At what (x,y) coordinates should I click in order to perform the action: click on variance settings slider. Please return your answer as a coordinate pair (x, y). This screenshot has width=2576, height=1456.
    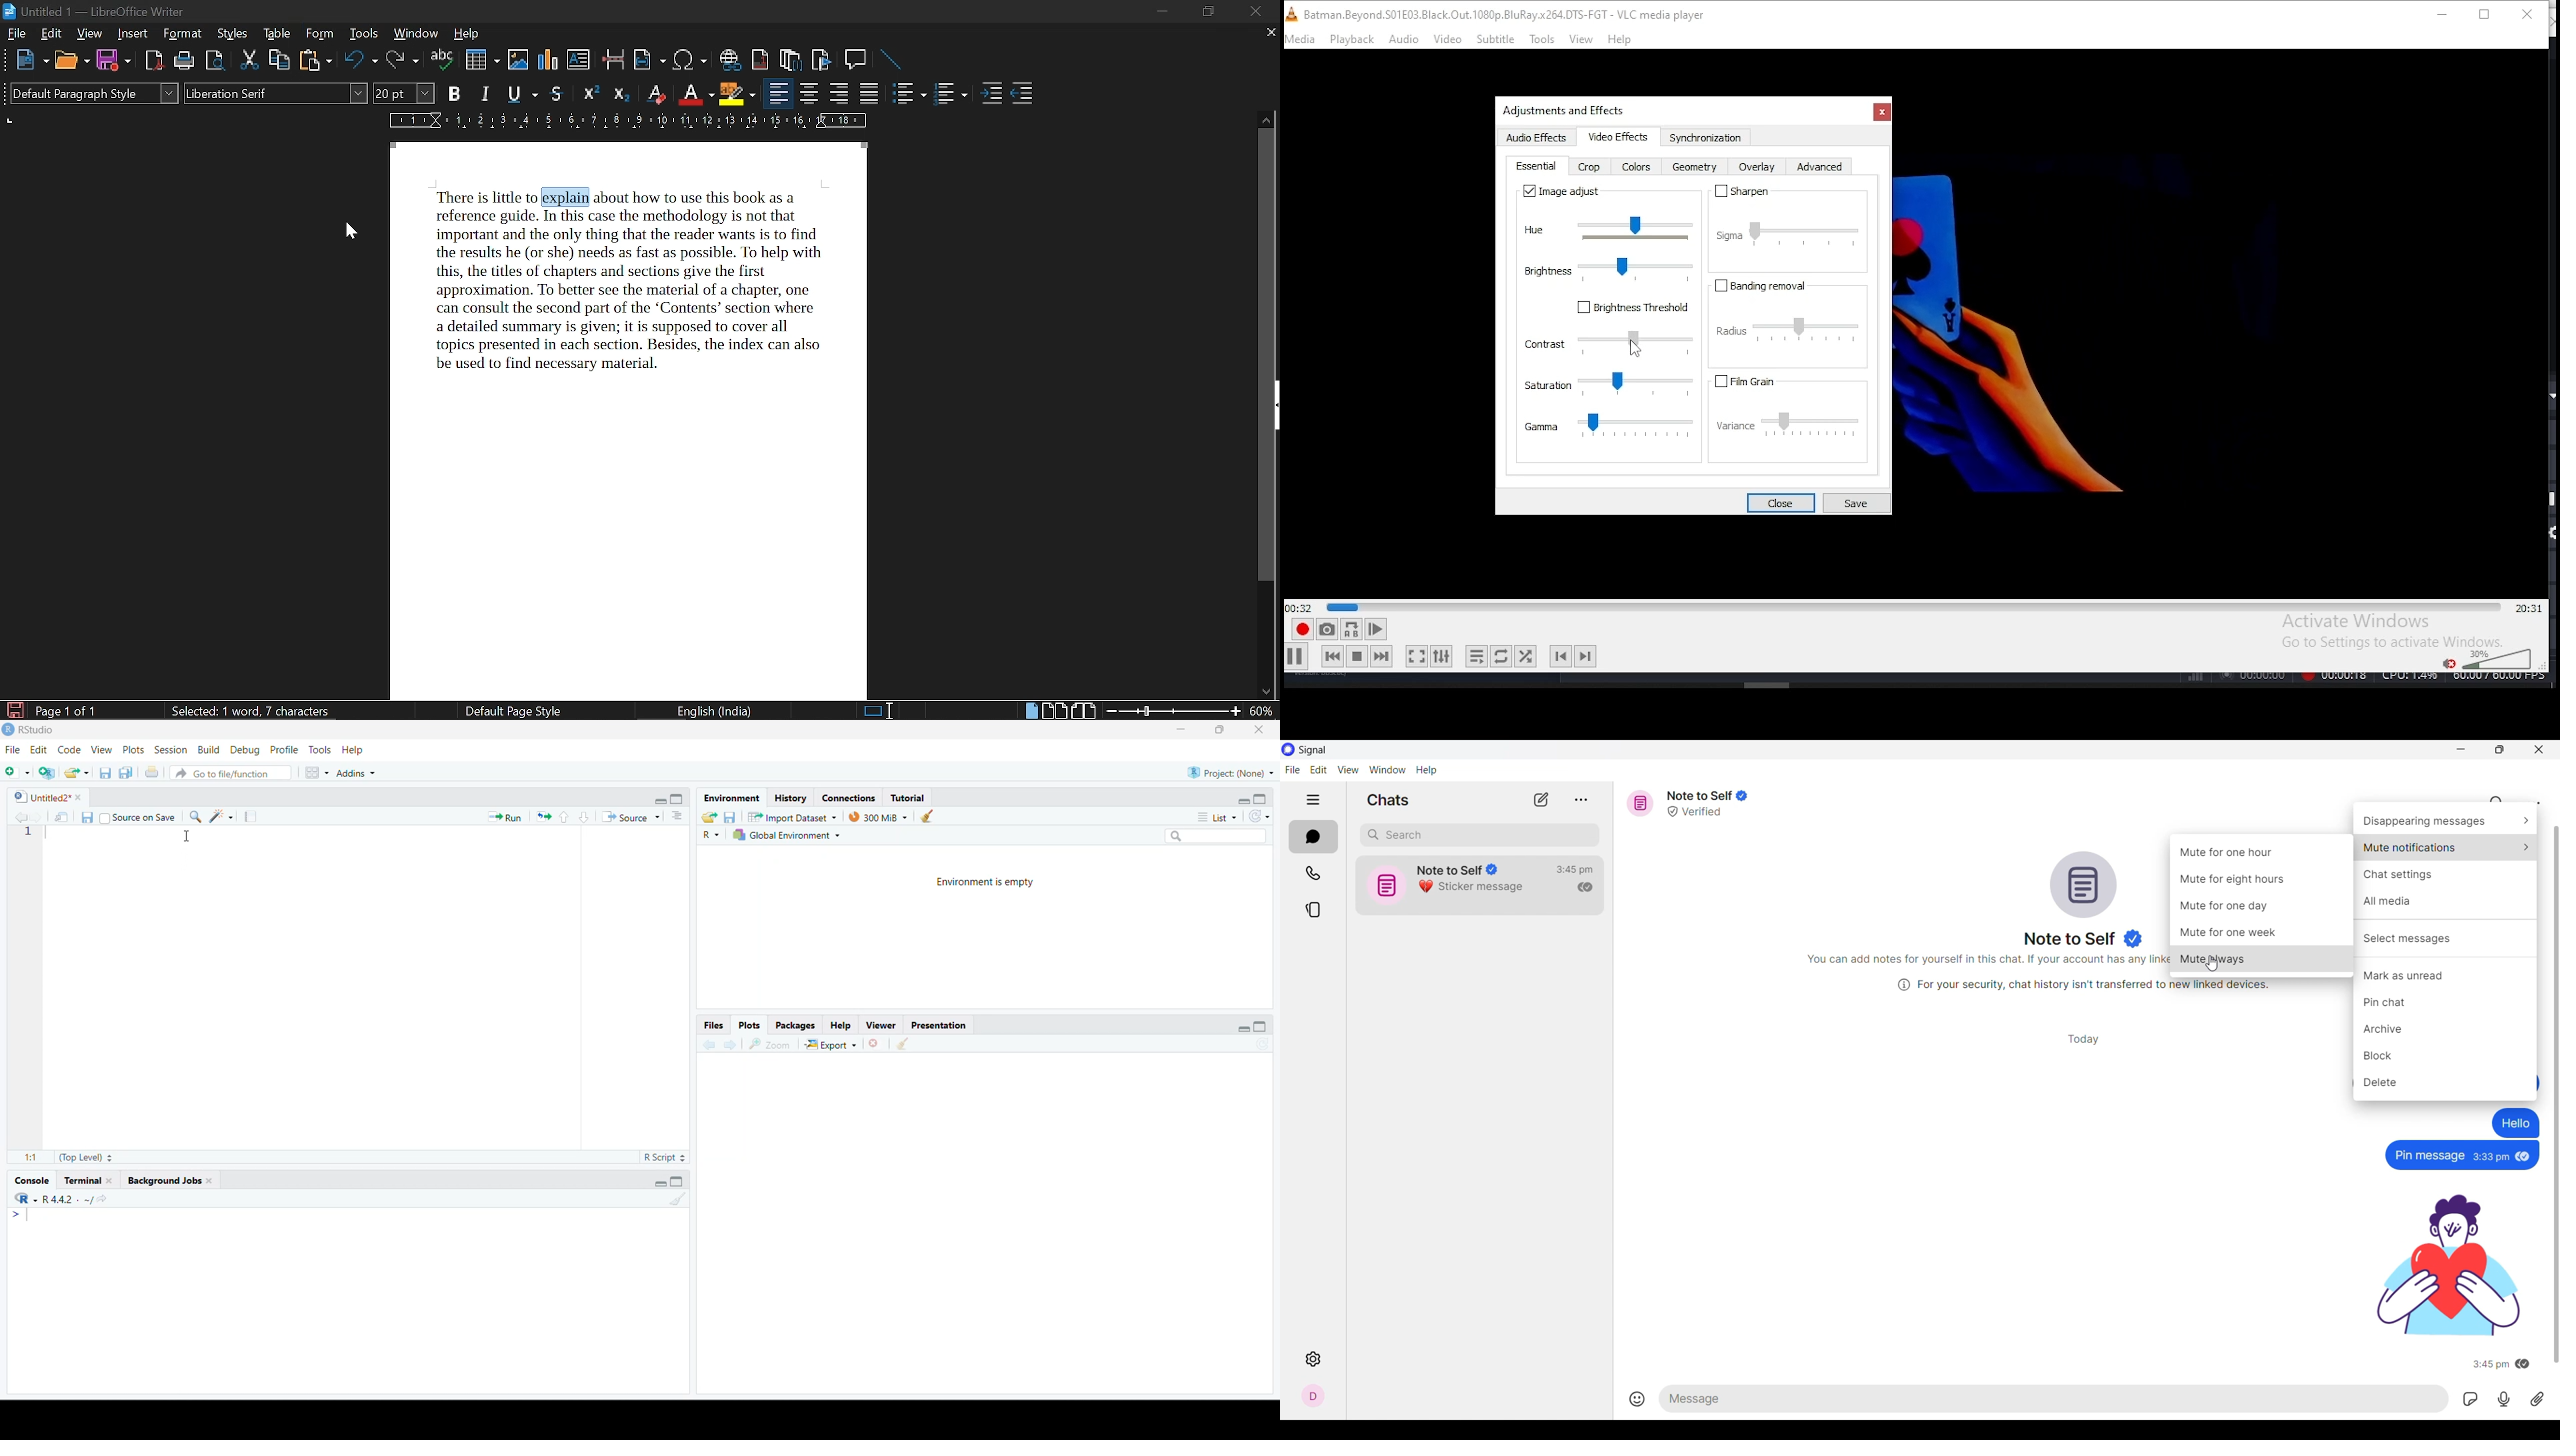
    Looking at the image, I should click on (1795, 428).